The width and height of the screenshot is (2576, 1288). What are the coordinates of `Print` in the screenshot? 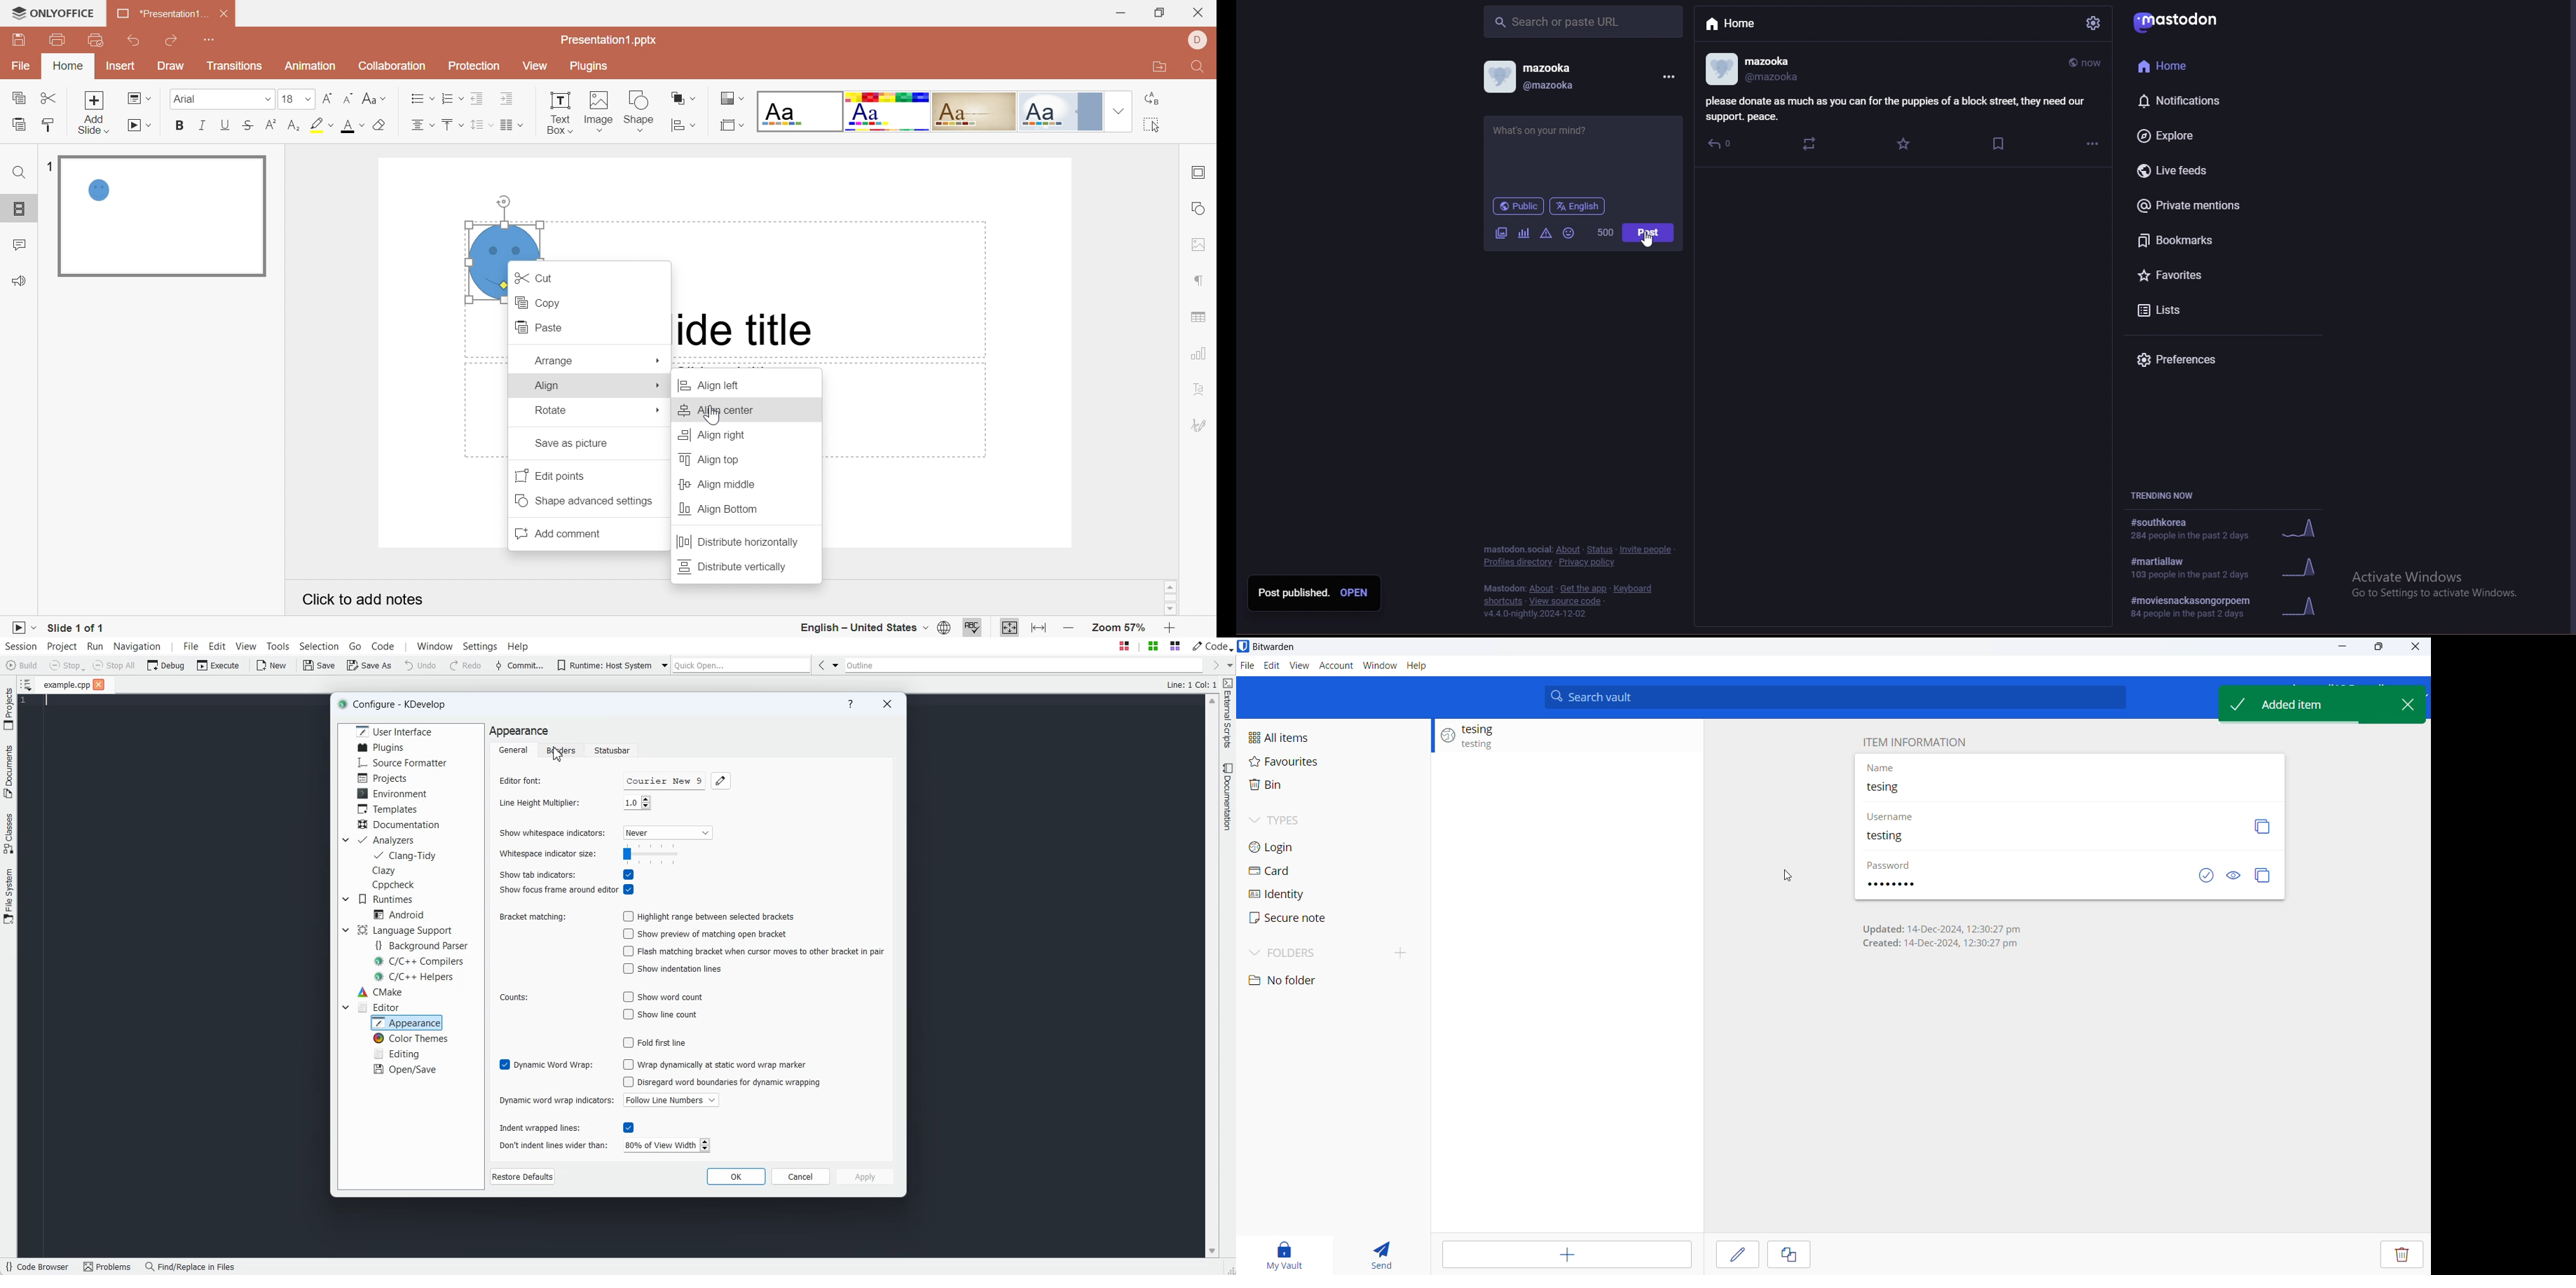 It's located at (56, 39).